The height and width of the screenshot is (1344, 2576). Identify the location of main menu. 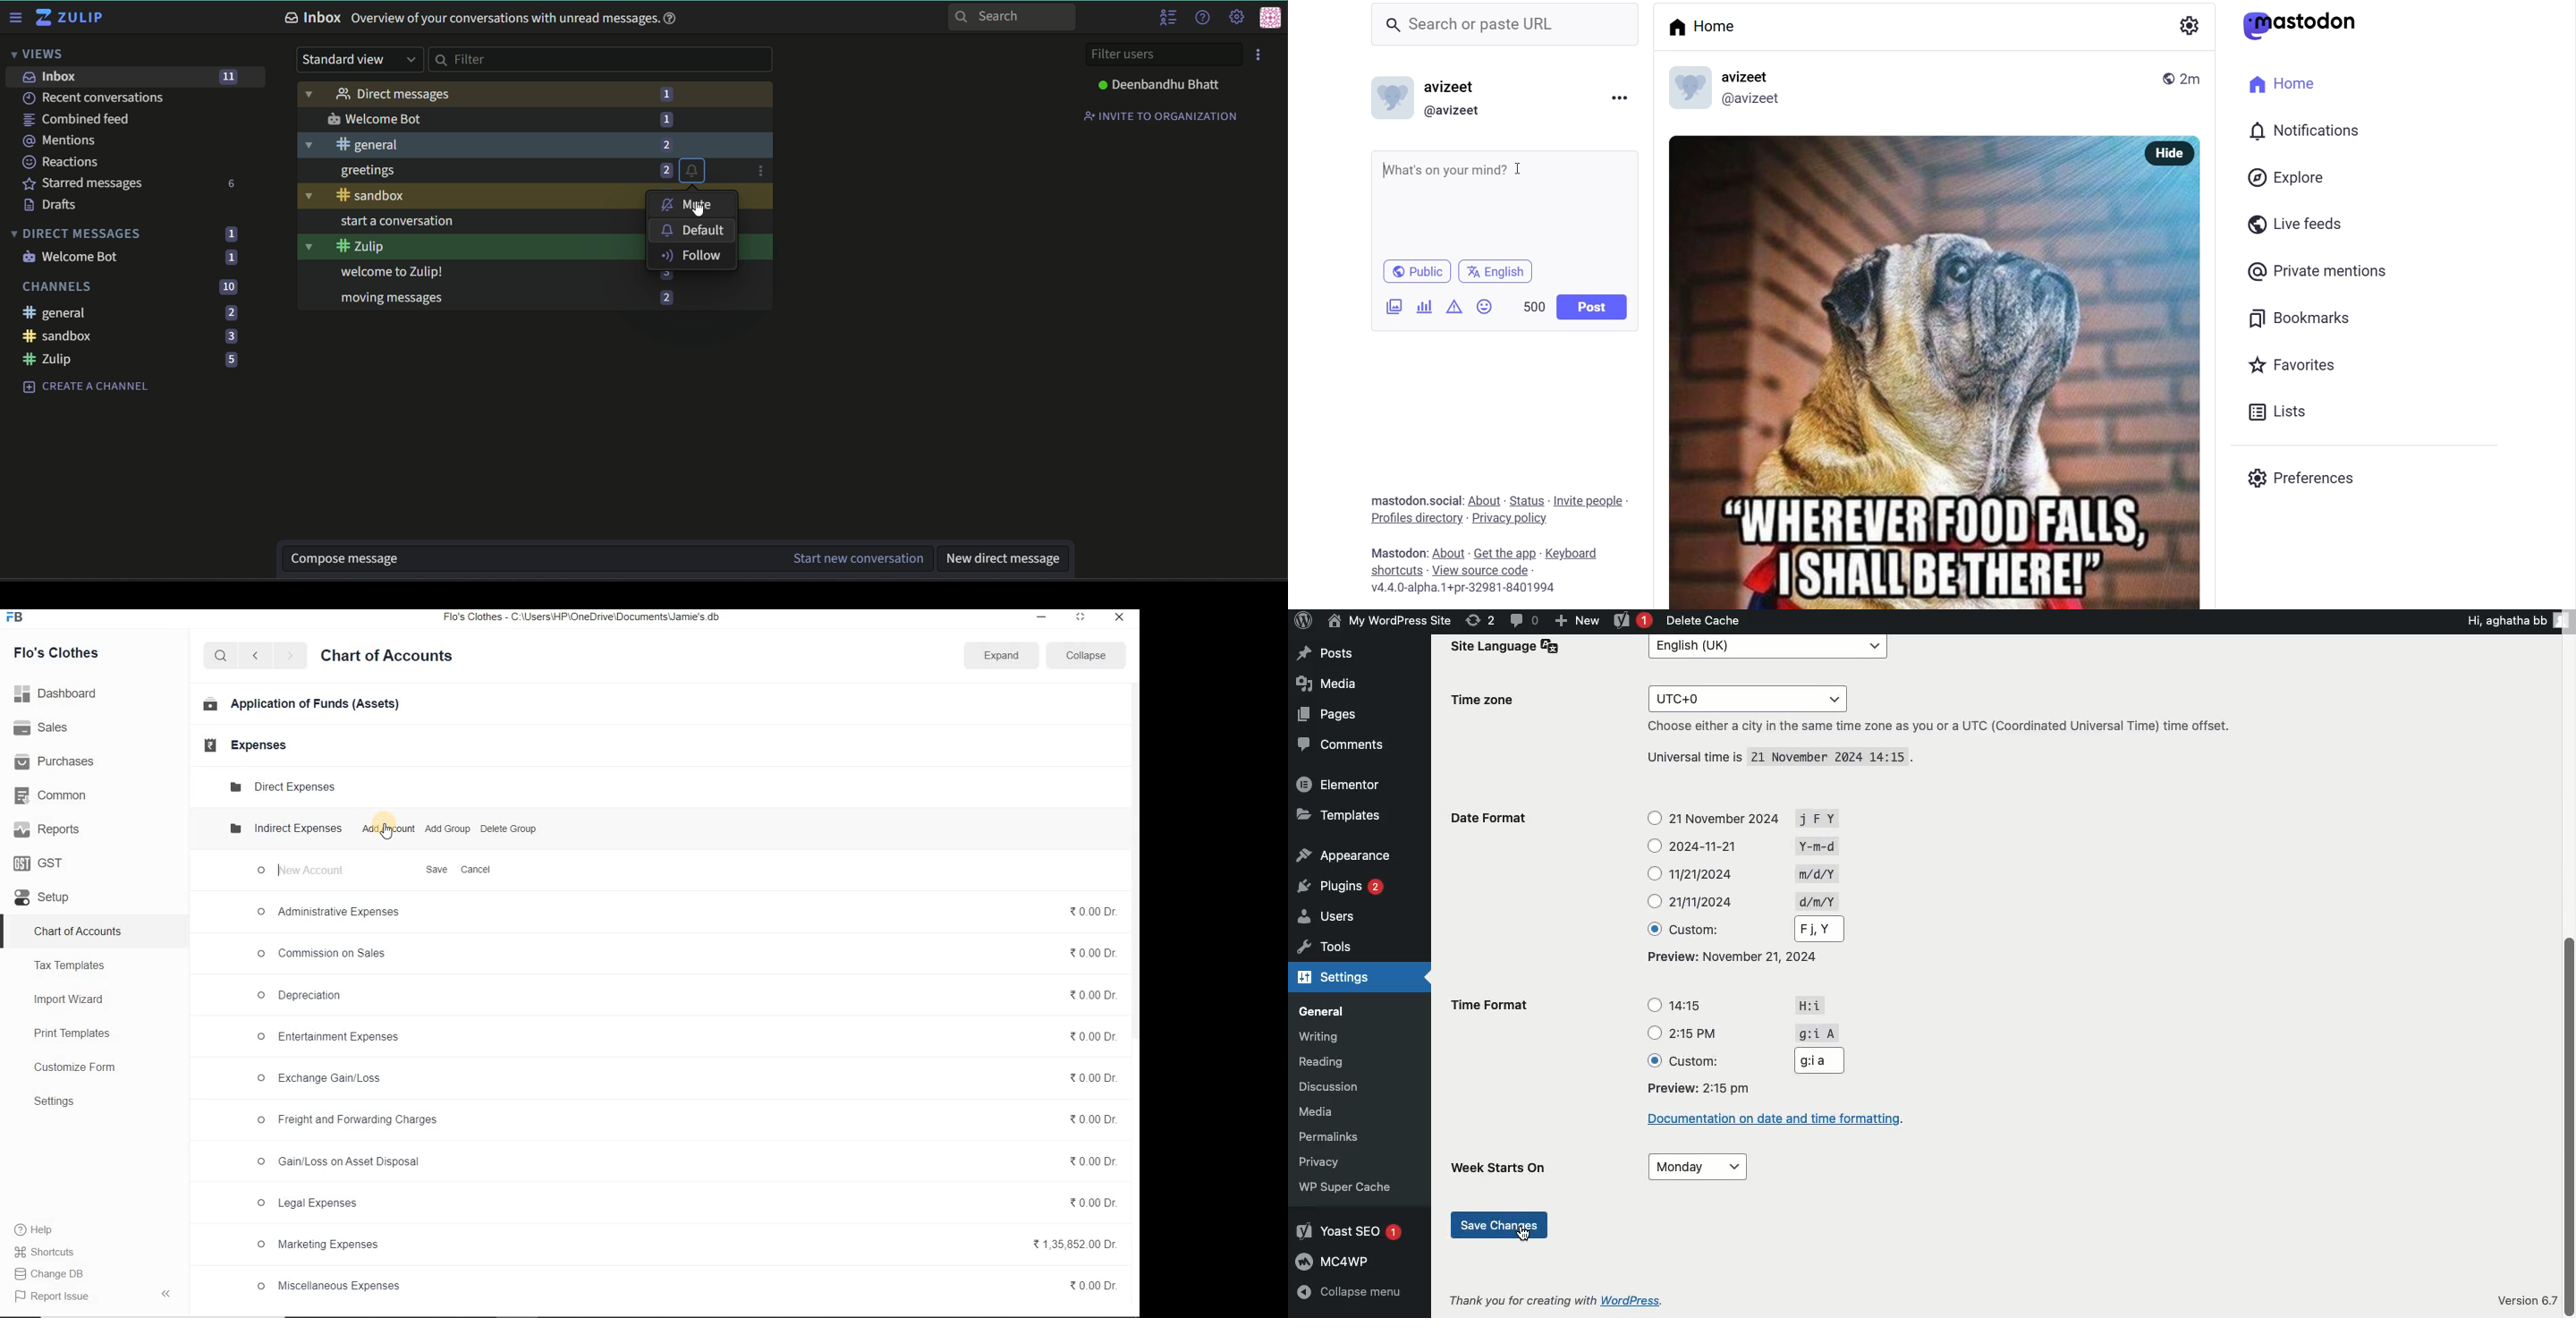
(1234, 16).